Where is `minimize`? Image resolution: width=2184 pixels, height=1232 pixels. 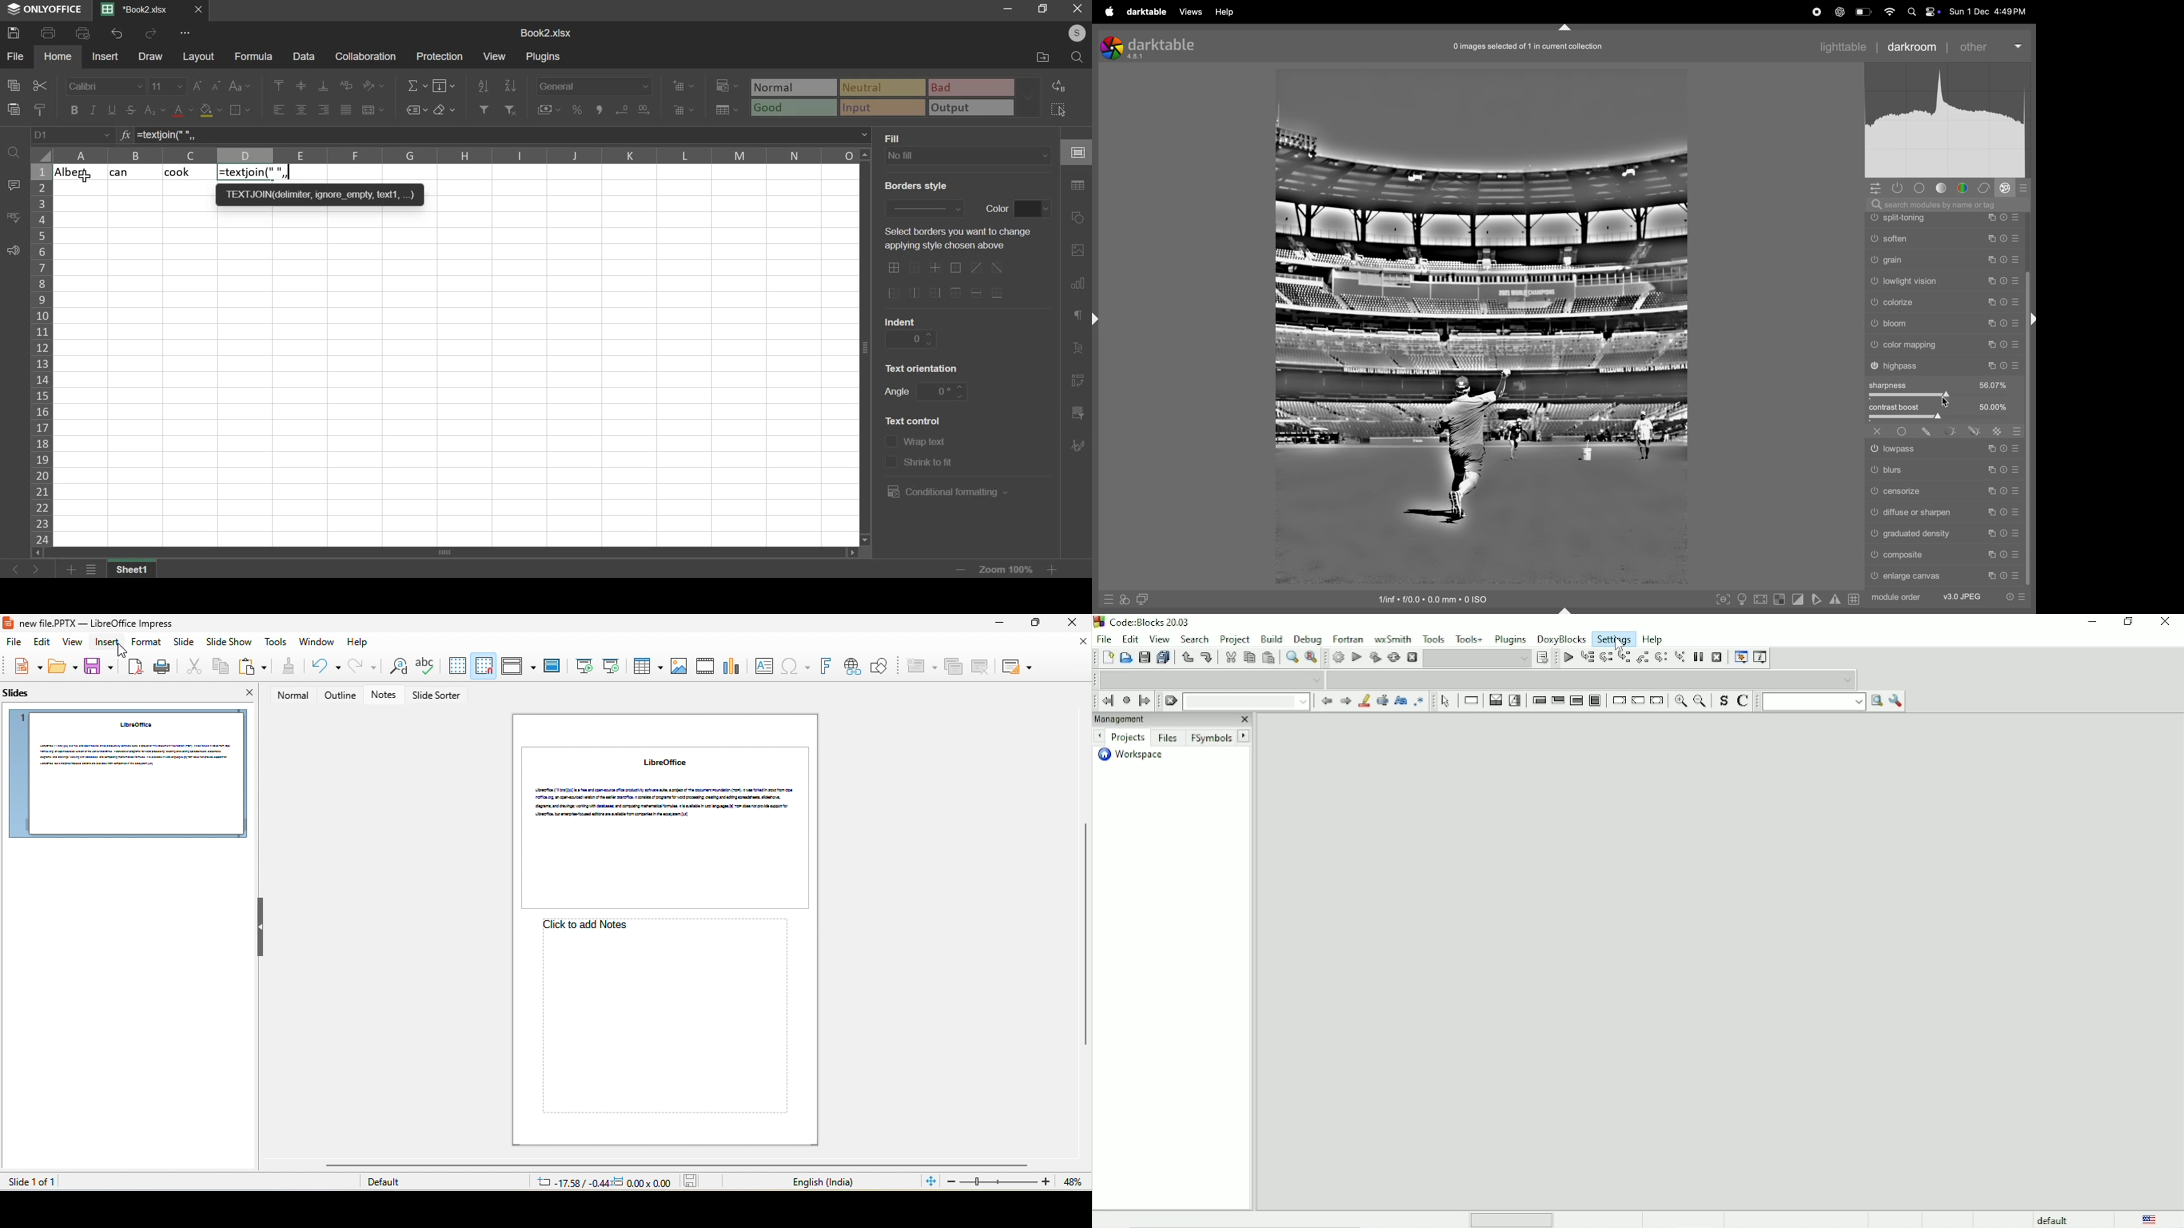 minimize is located at coordinates (1010, 9).